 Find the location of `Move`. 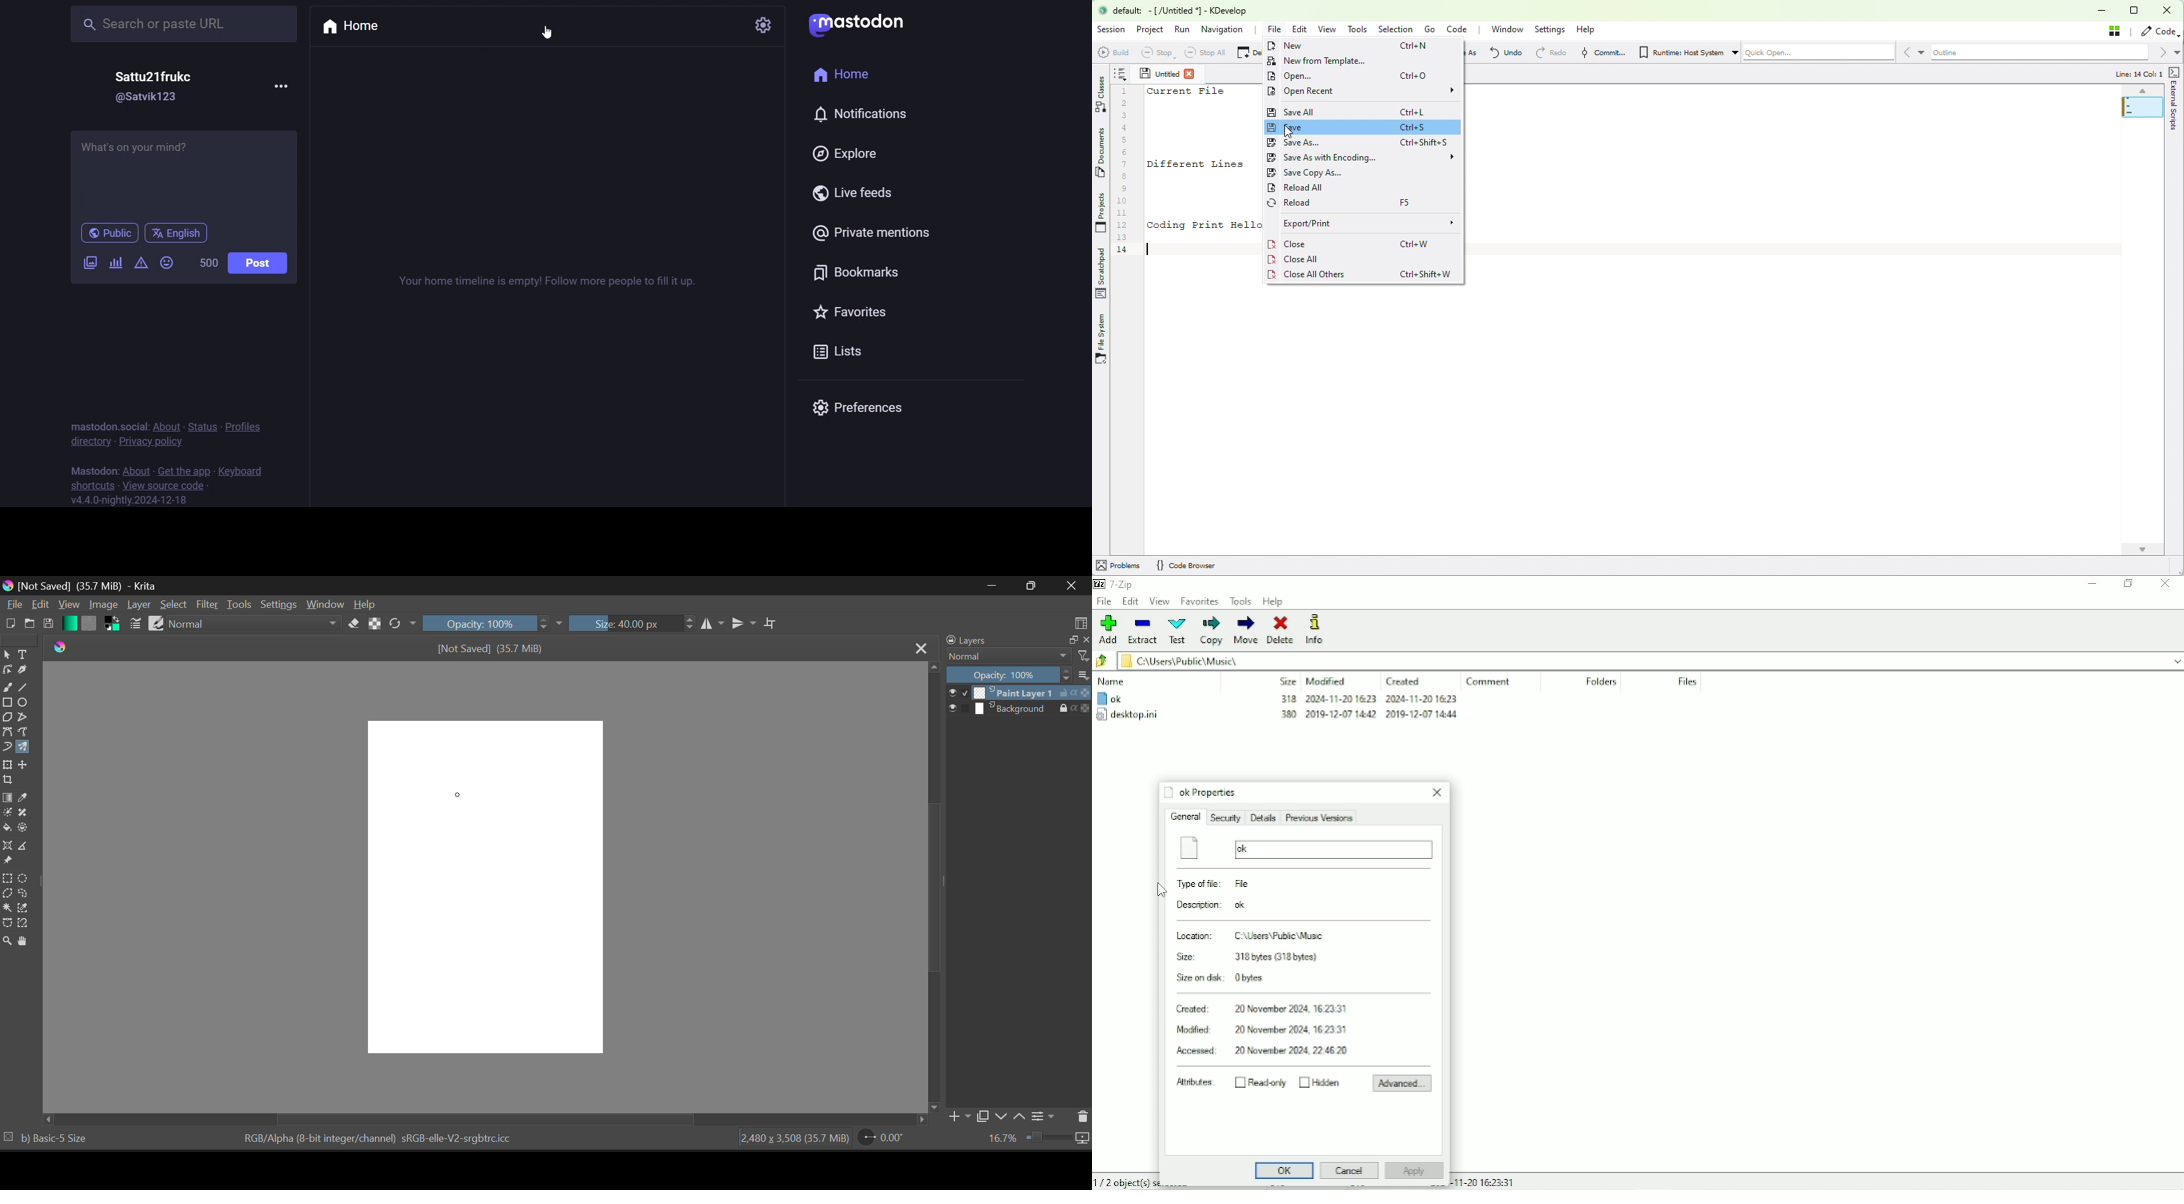

Move is located at coordinates (1246, 630).